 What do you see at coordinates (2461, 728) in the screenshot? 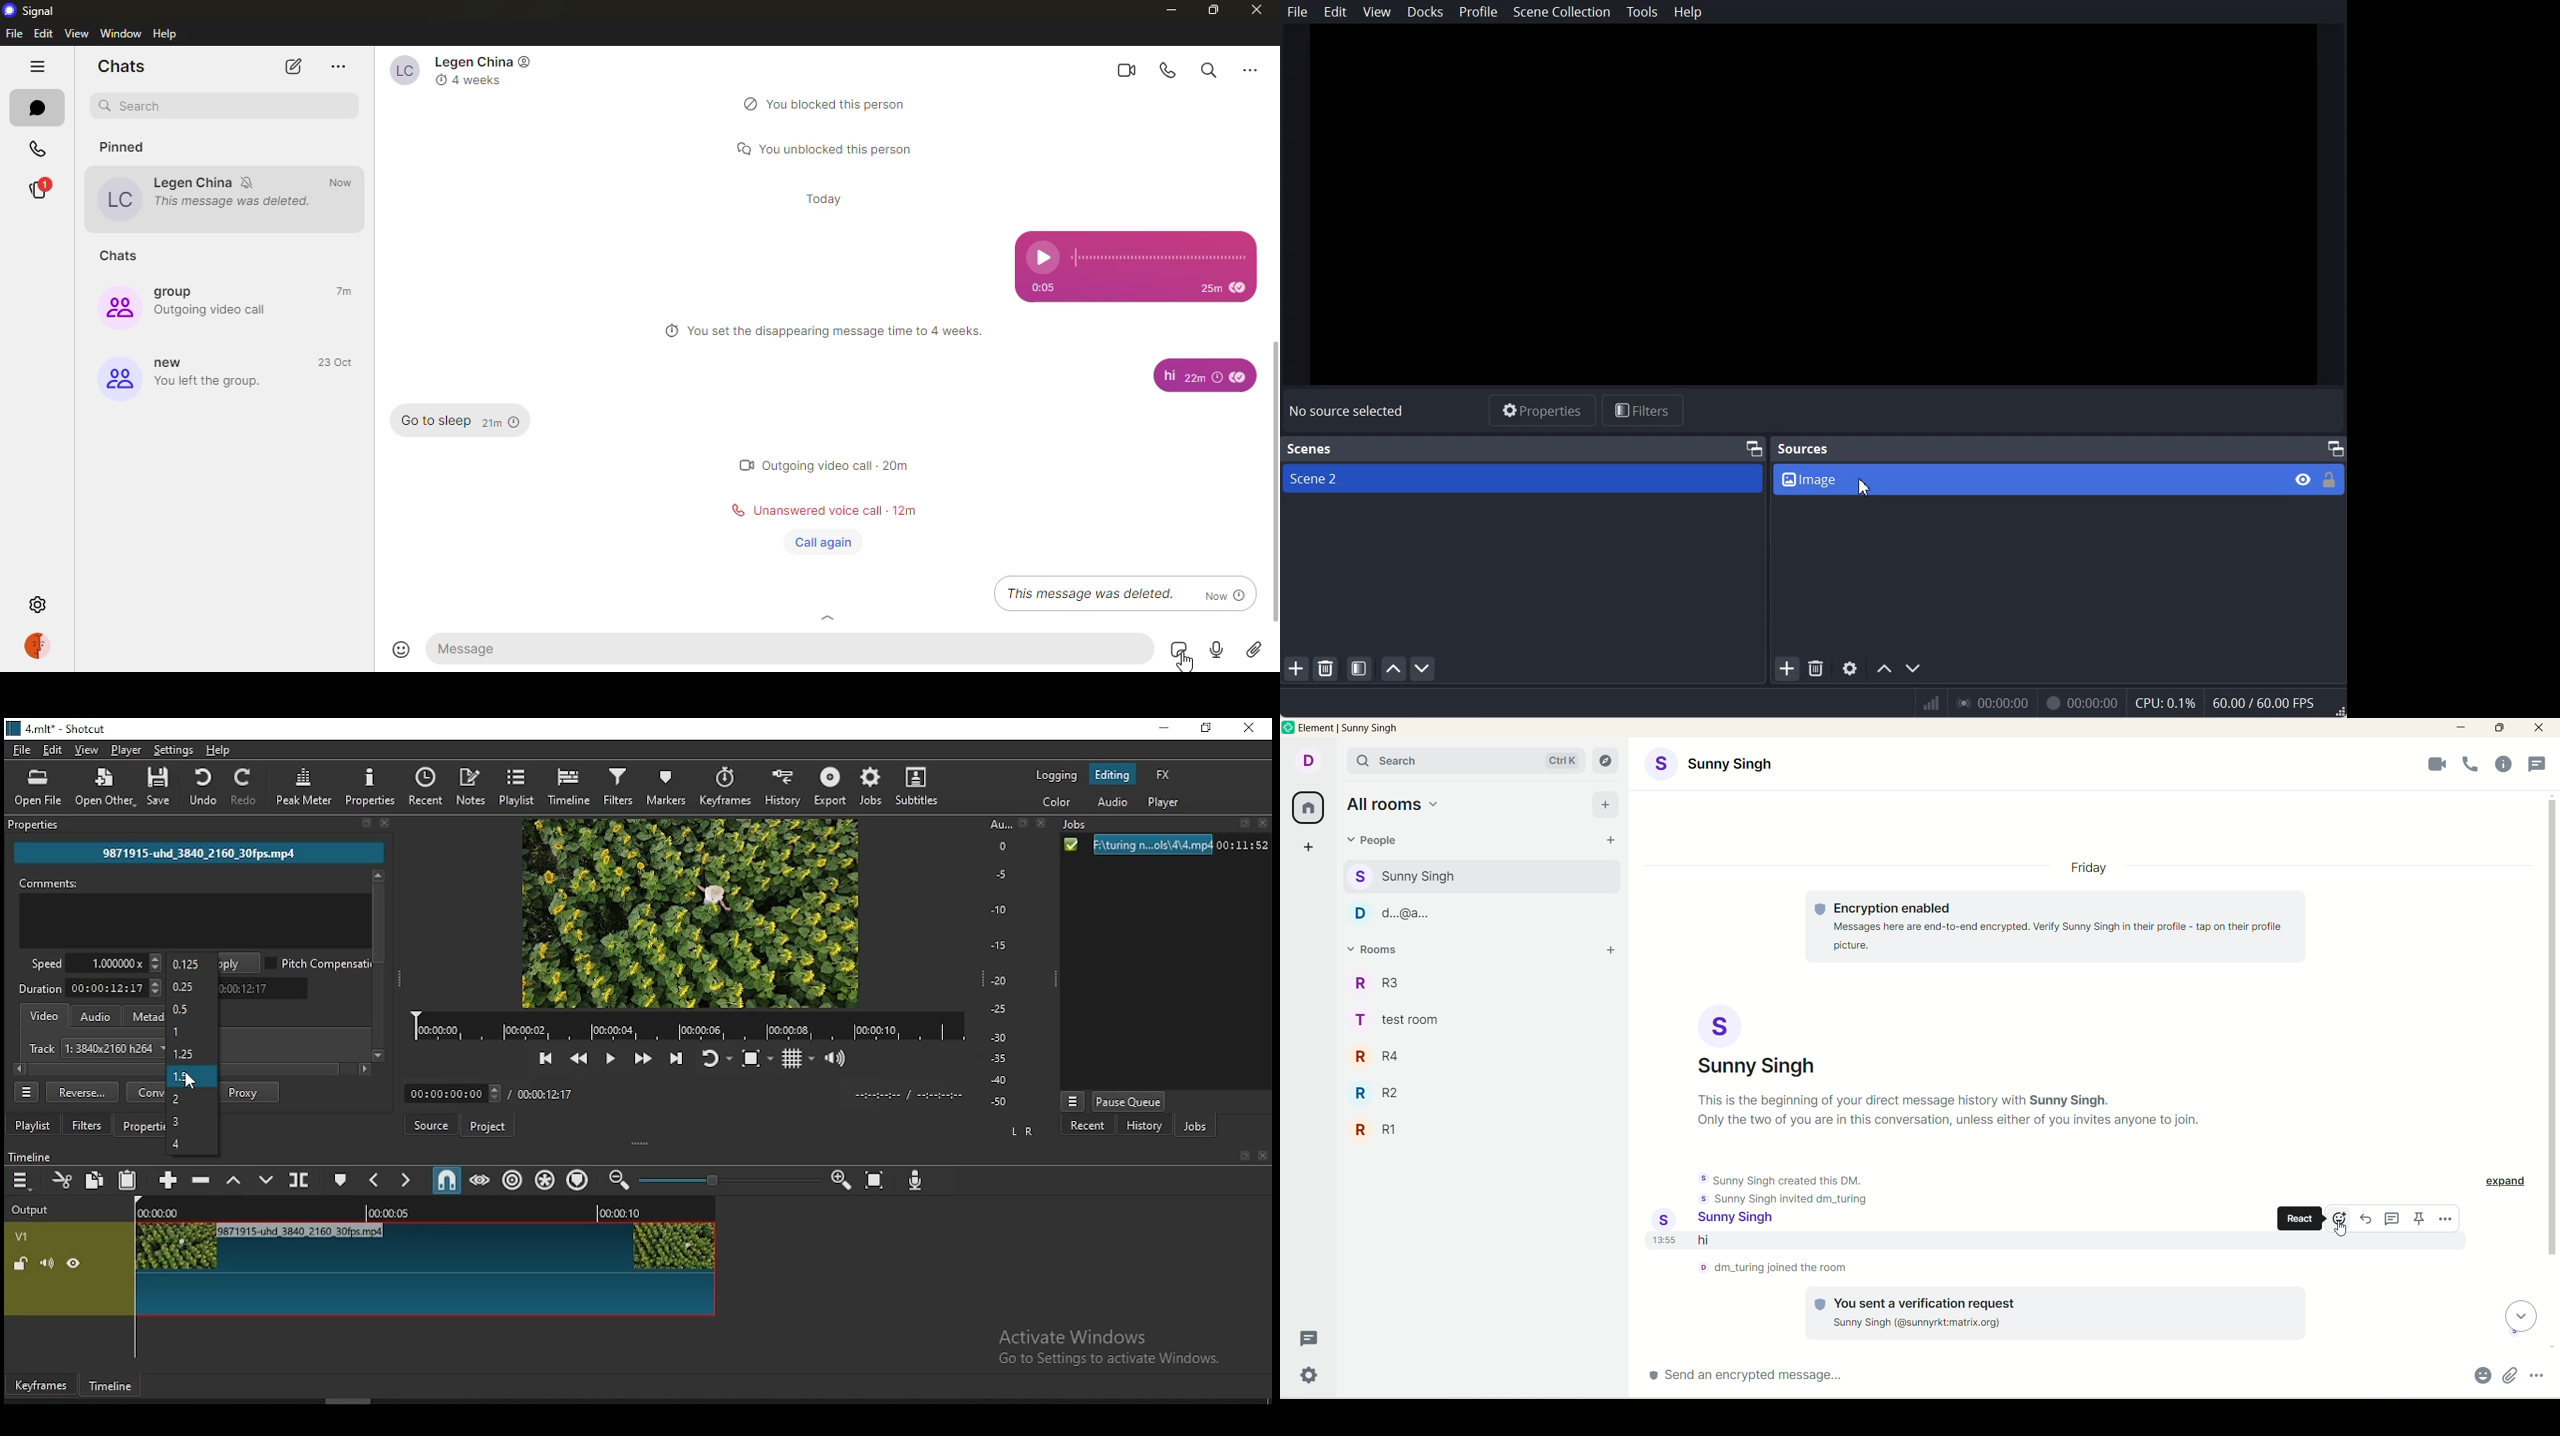
I see `minimize` at bounding box center [2461, 728].